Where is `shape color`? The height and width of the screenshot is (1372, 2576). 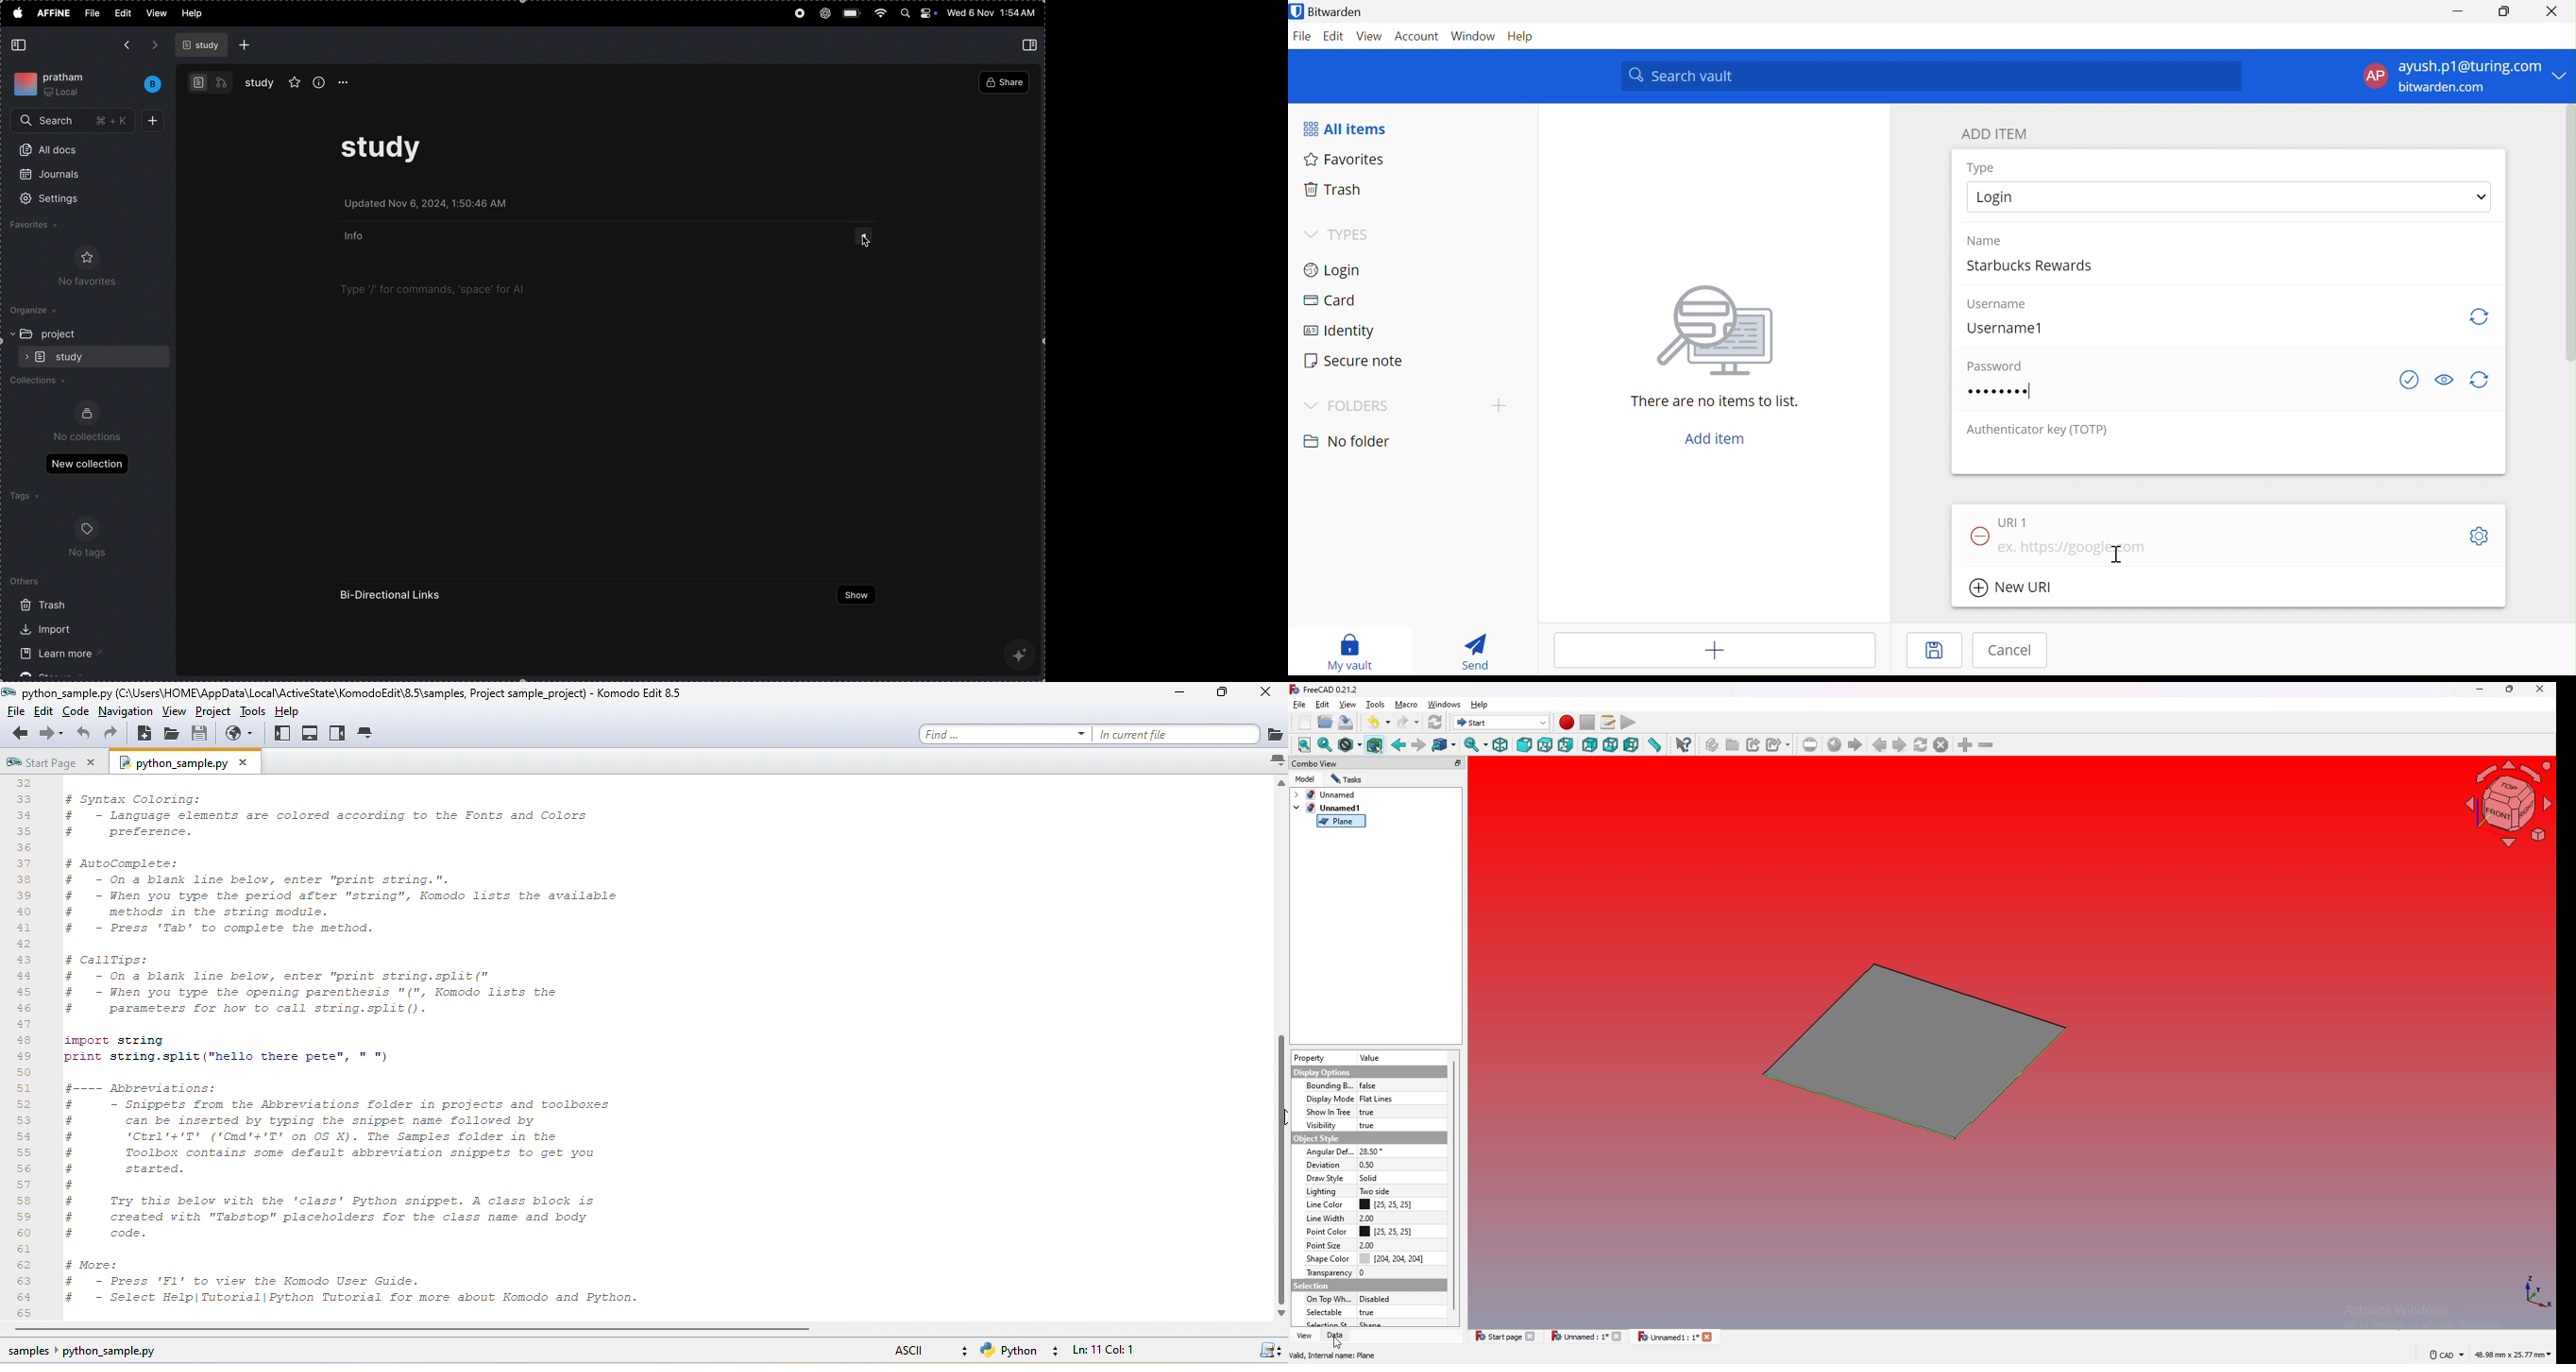
shape color is located at coordinates (1328, 1259).